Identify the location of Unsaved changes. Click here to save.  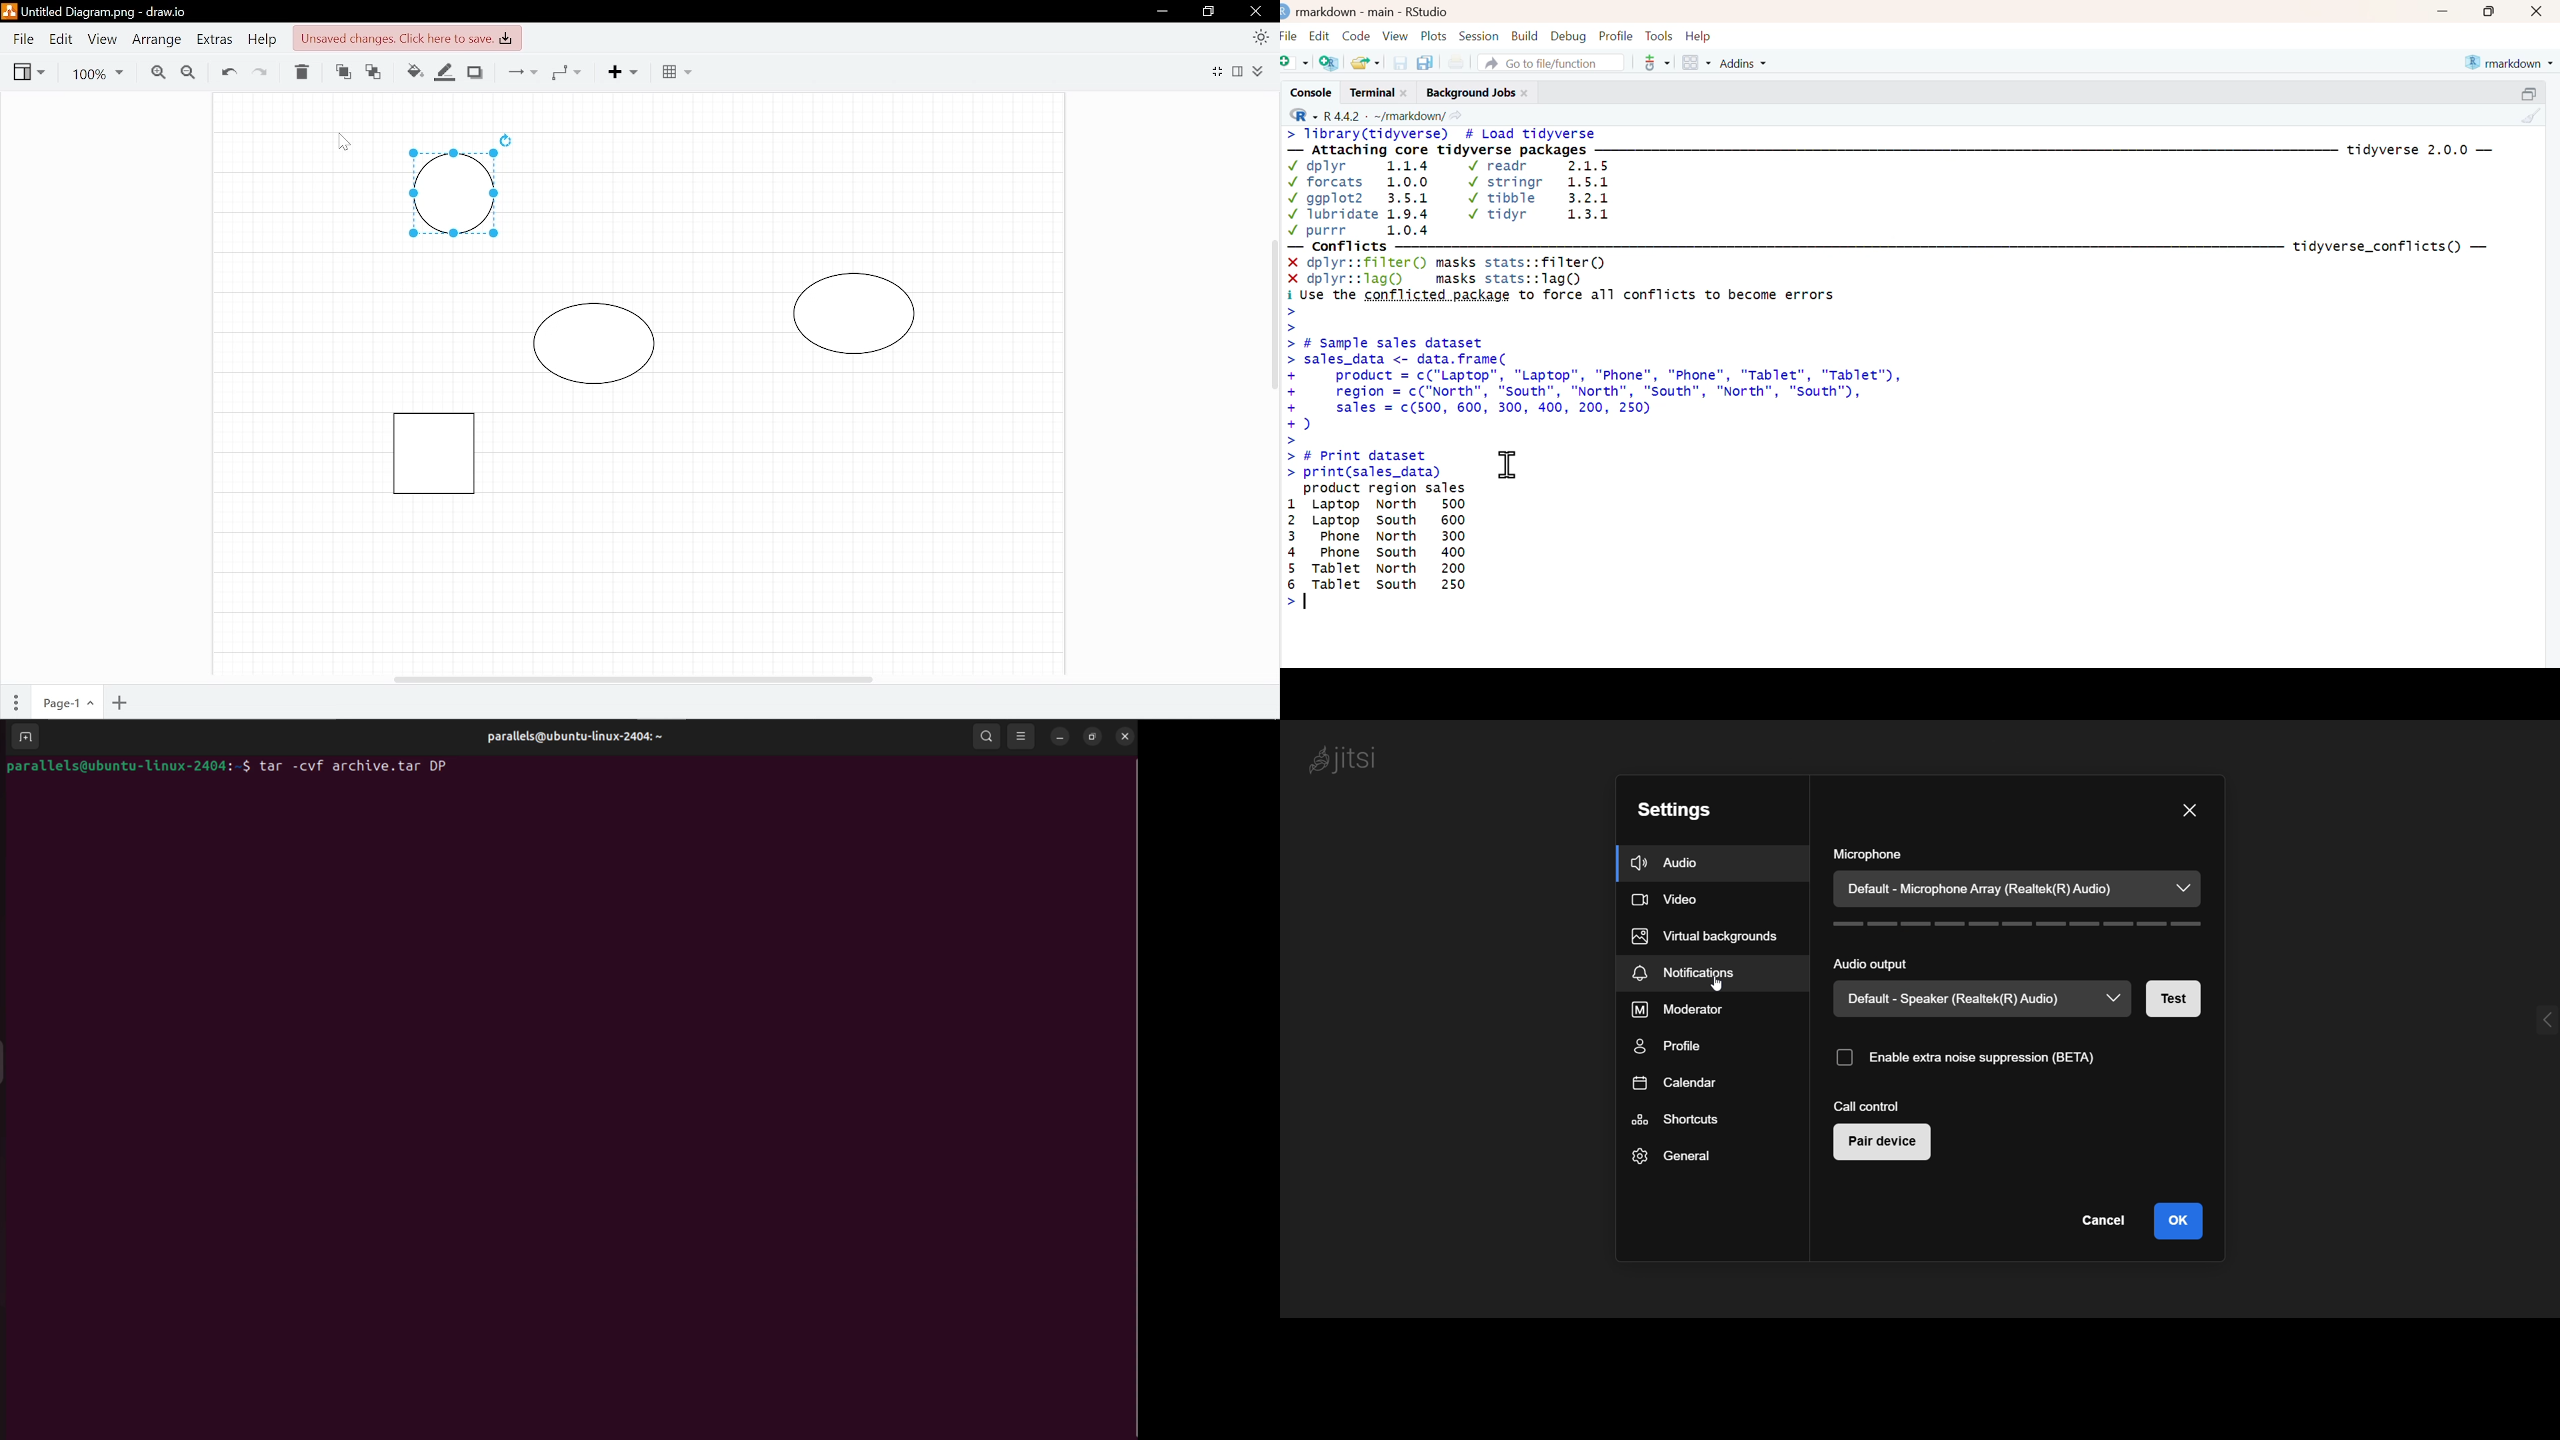
(405, 37).